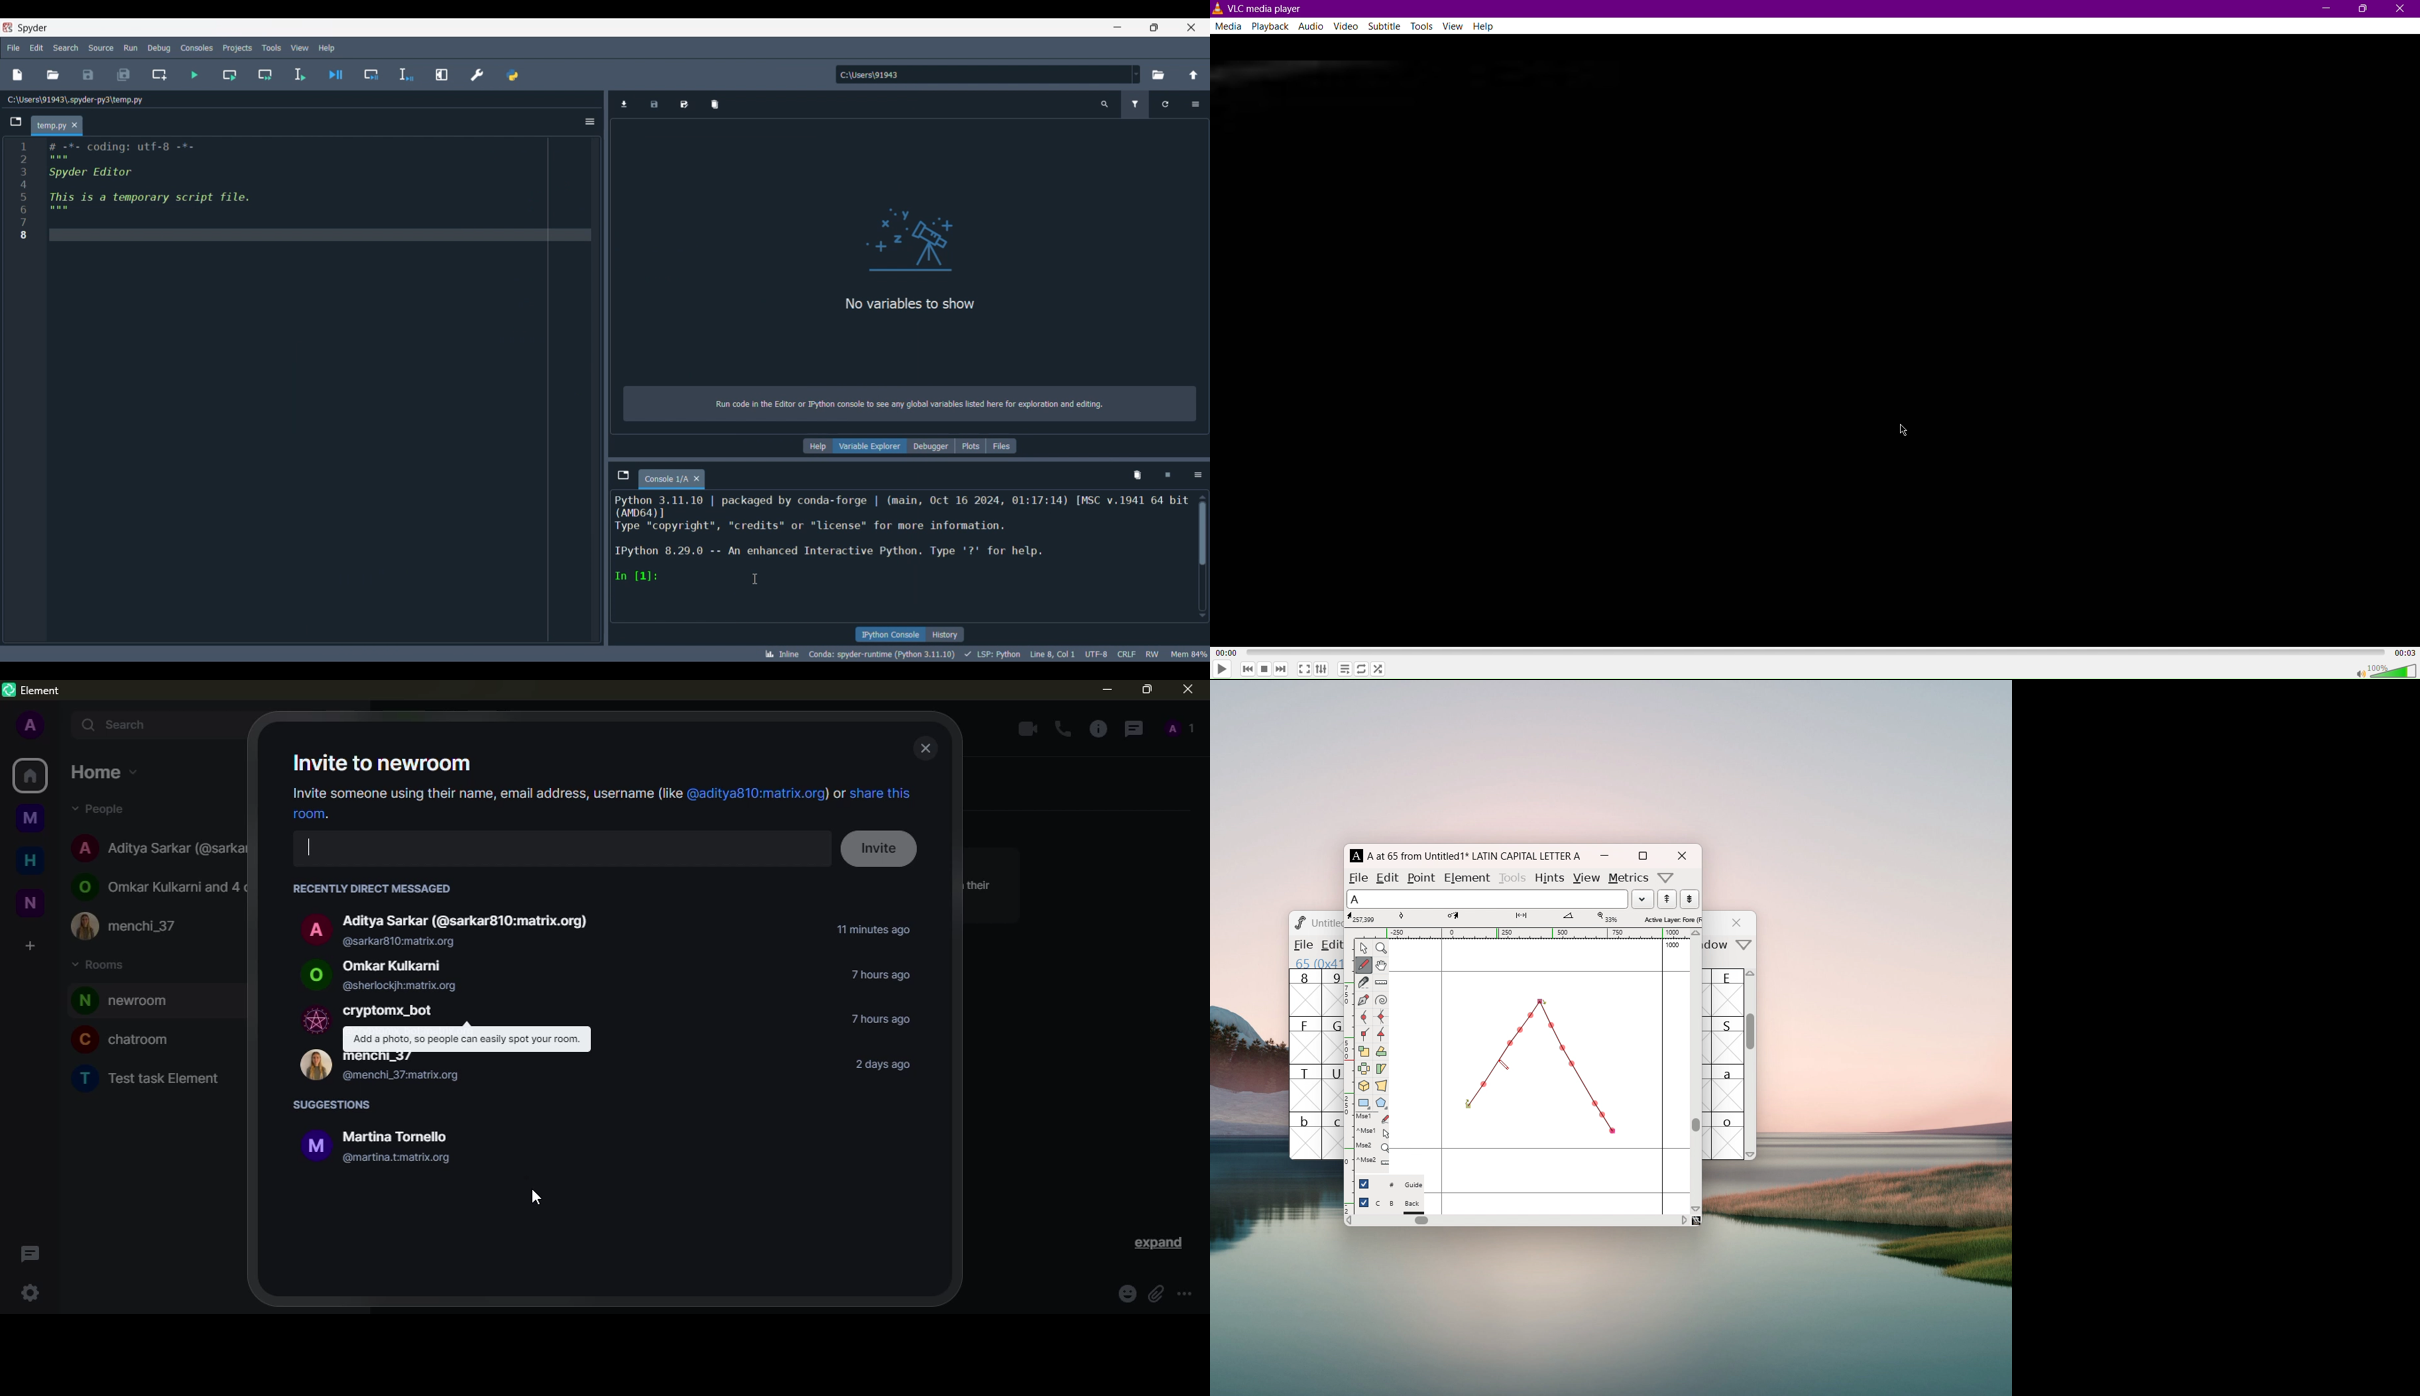  I want to click on Files, so click(1001, 446).